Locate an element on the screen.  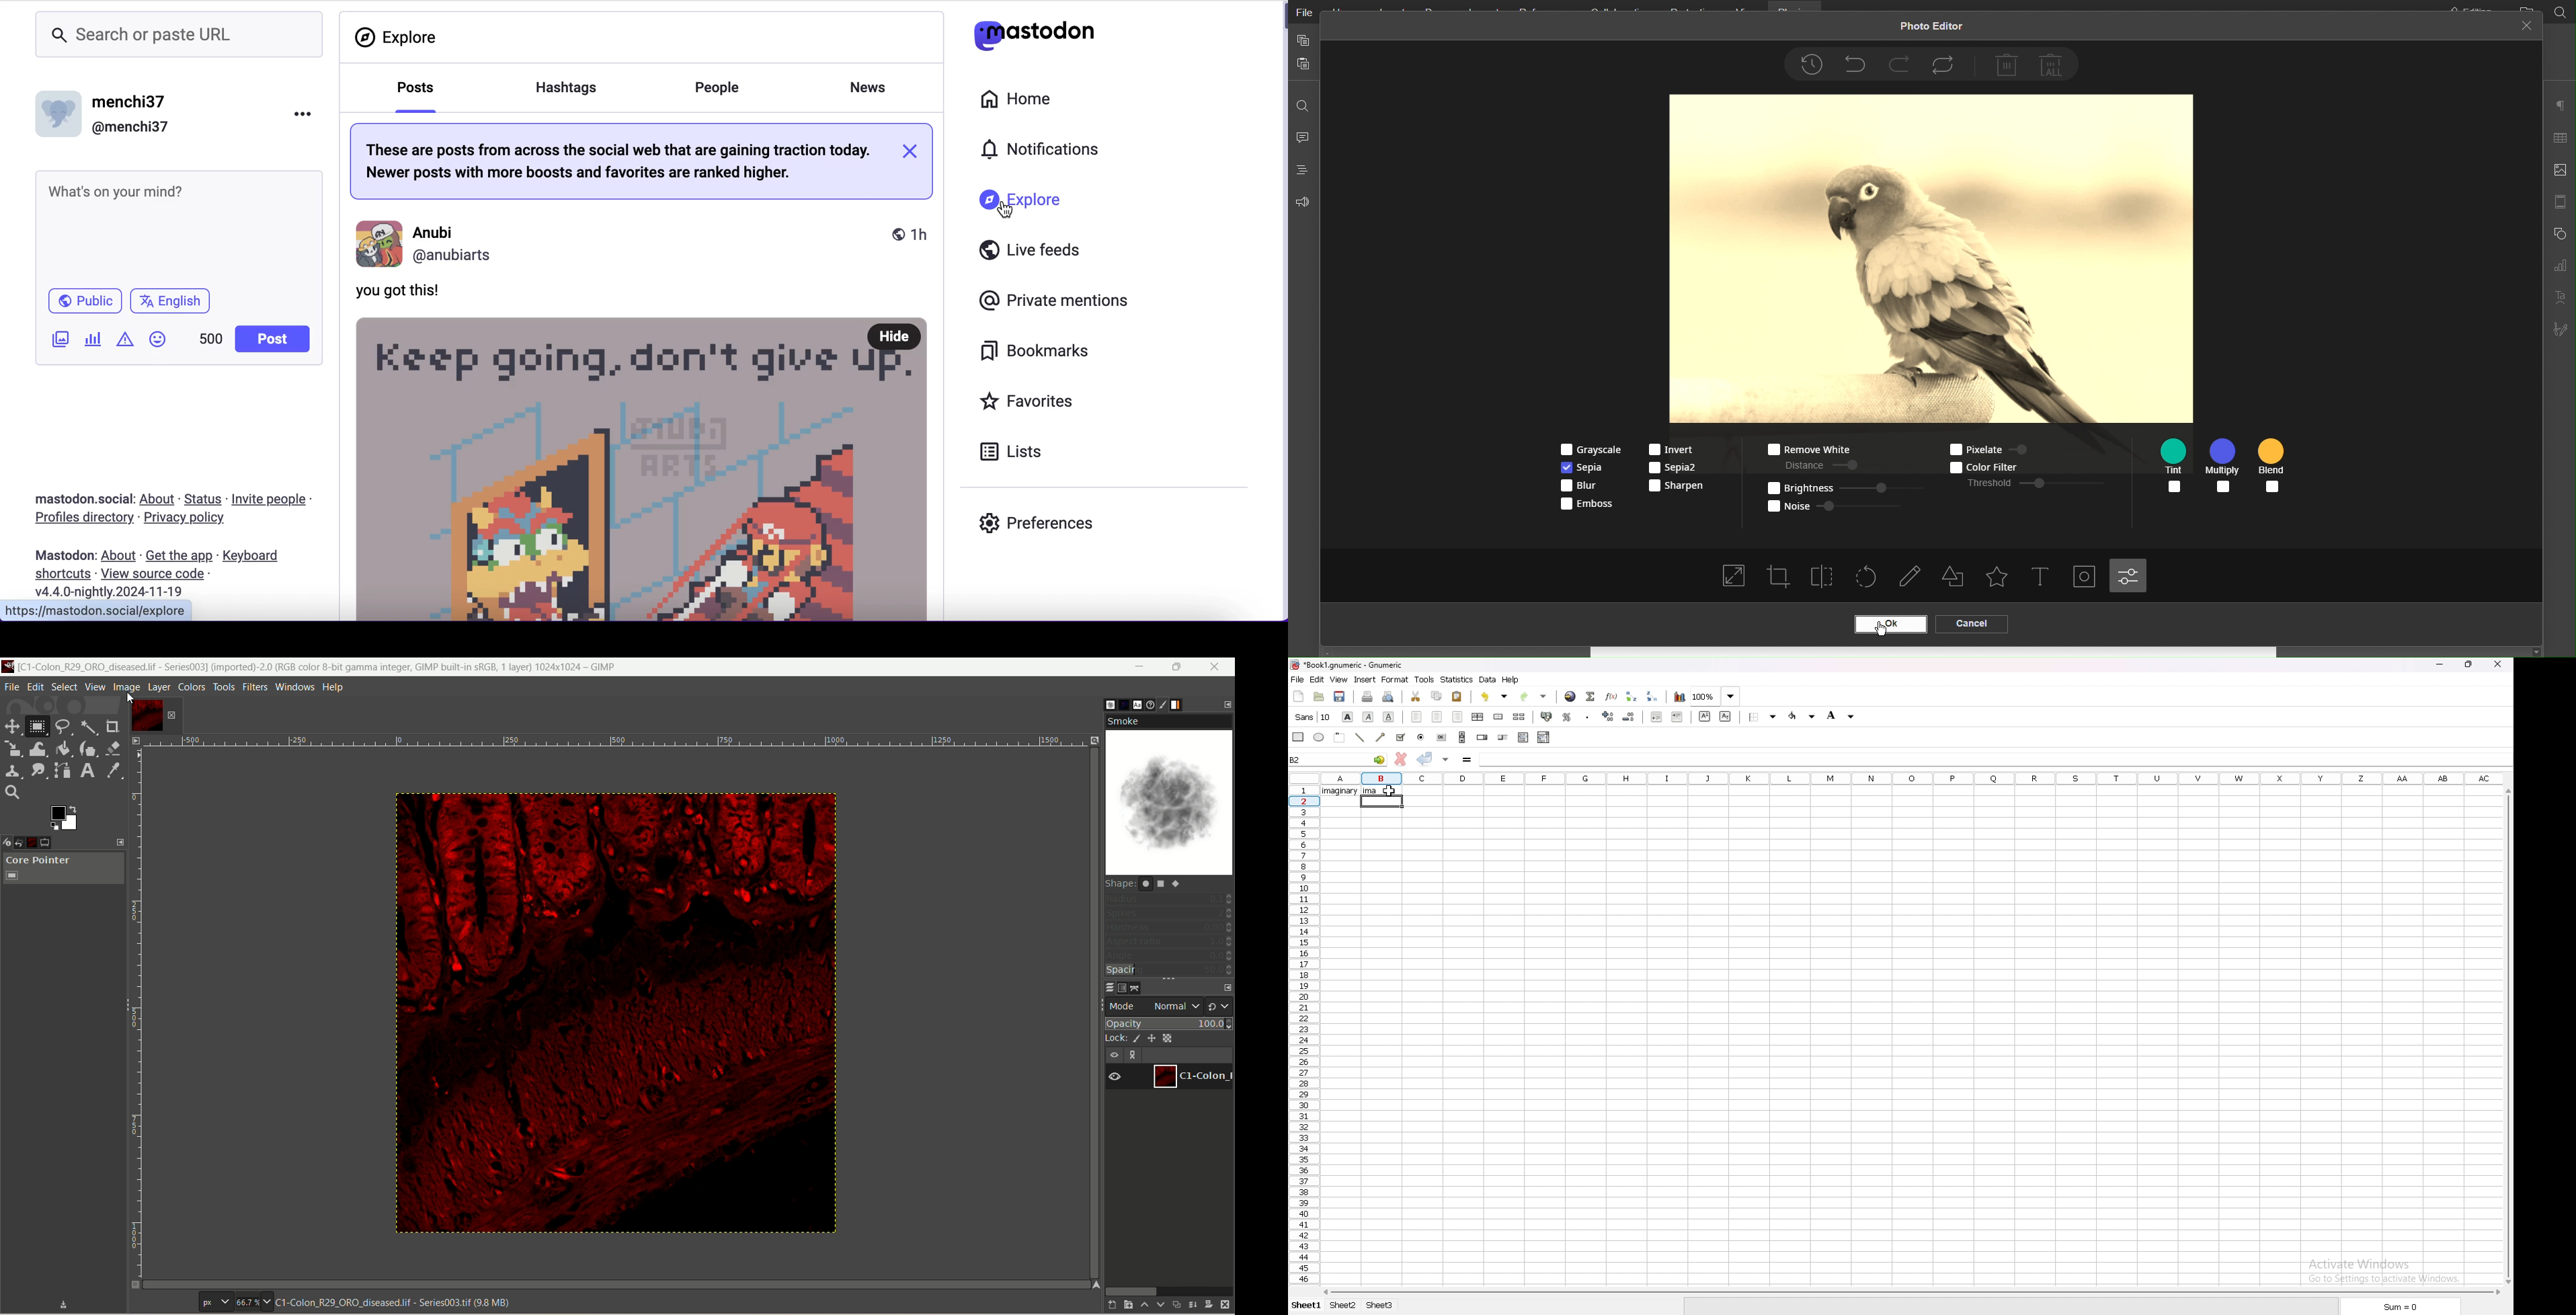
list is located at coordinates (1524, 738).